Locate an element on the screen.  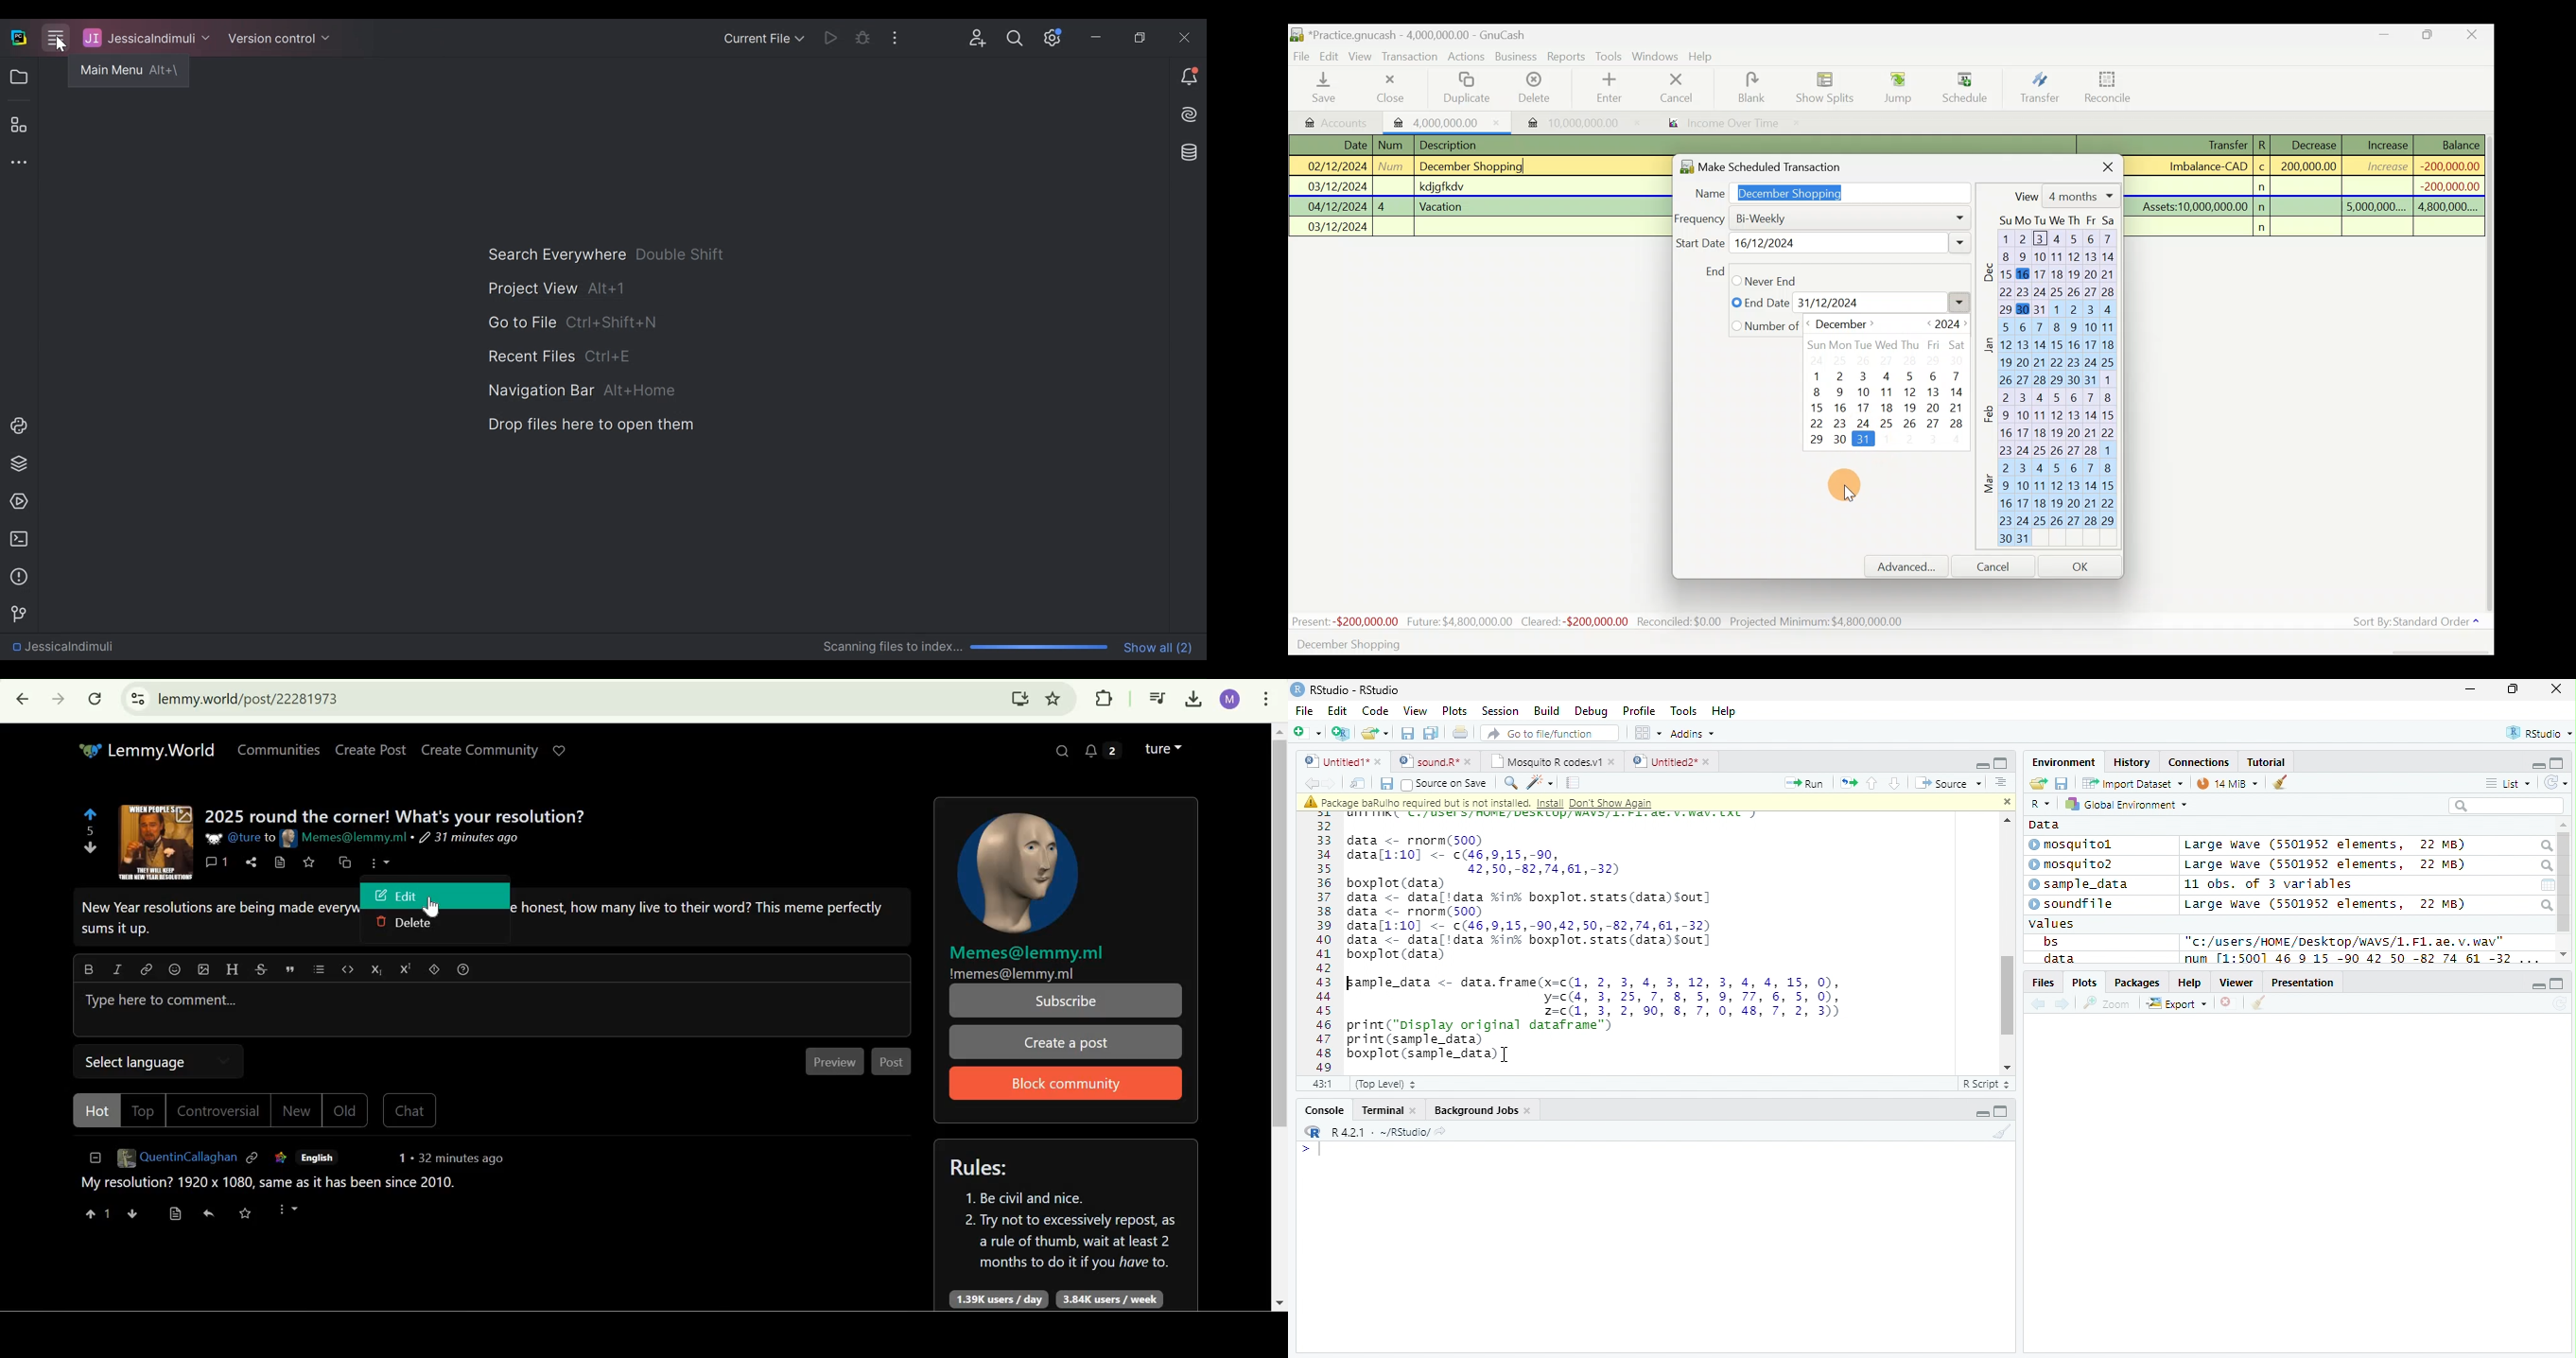
Directory is located at coordinates (61, 647).